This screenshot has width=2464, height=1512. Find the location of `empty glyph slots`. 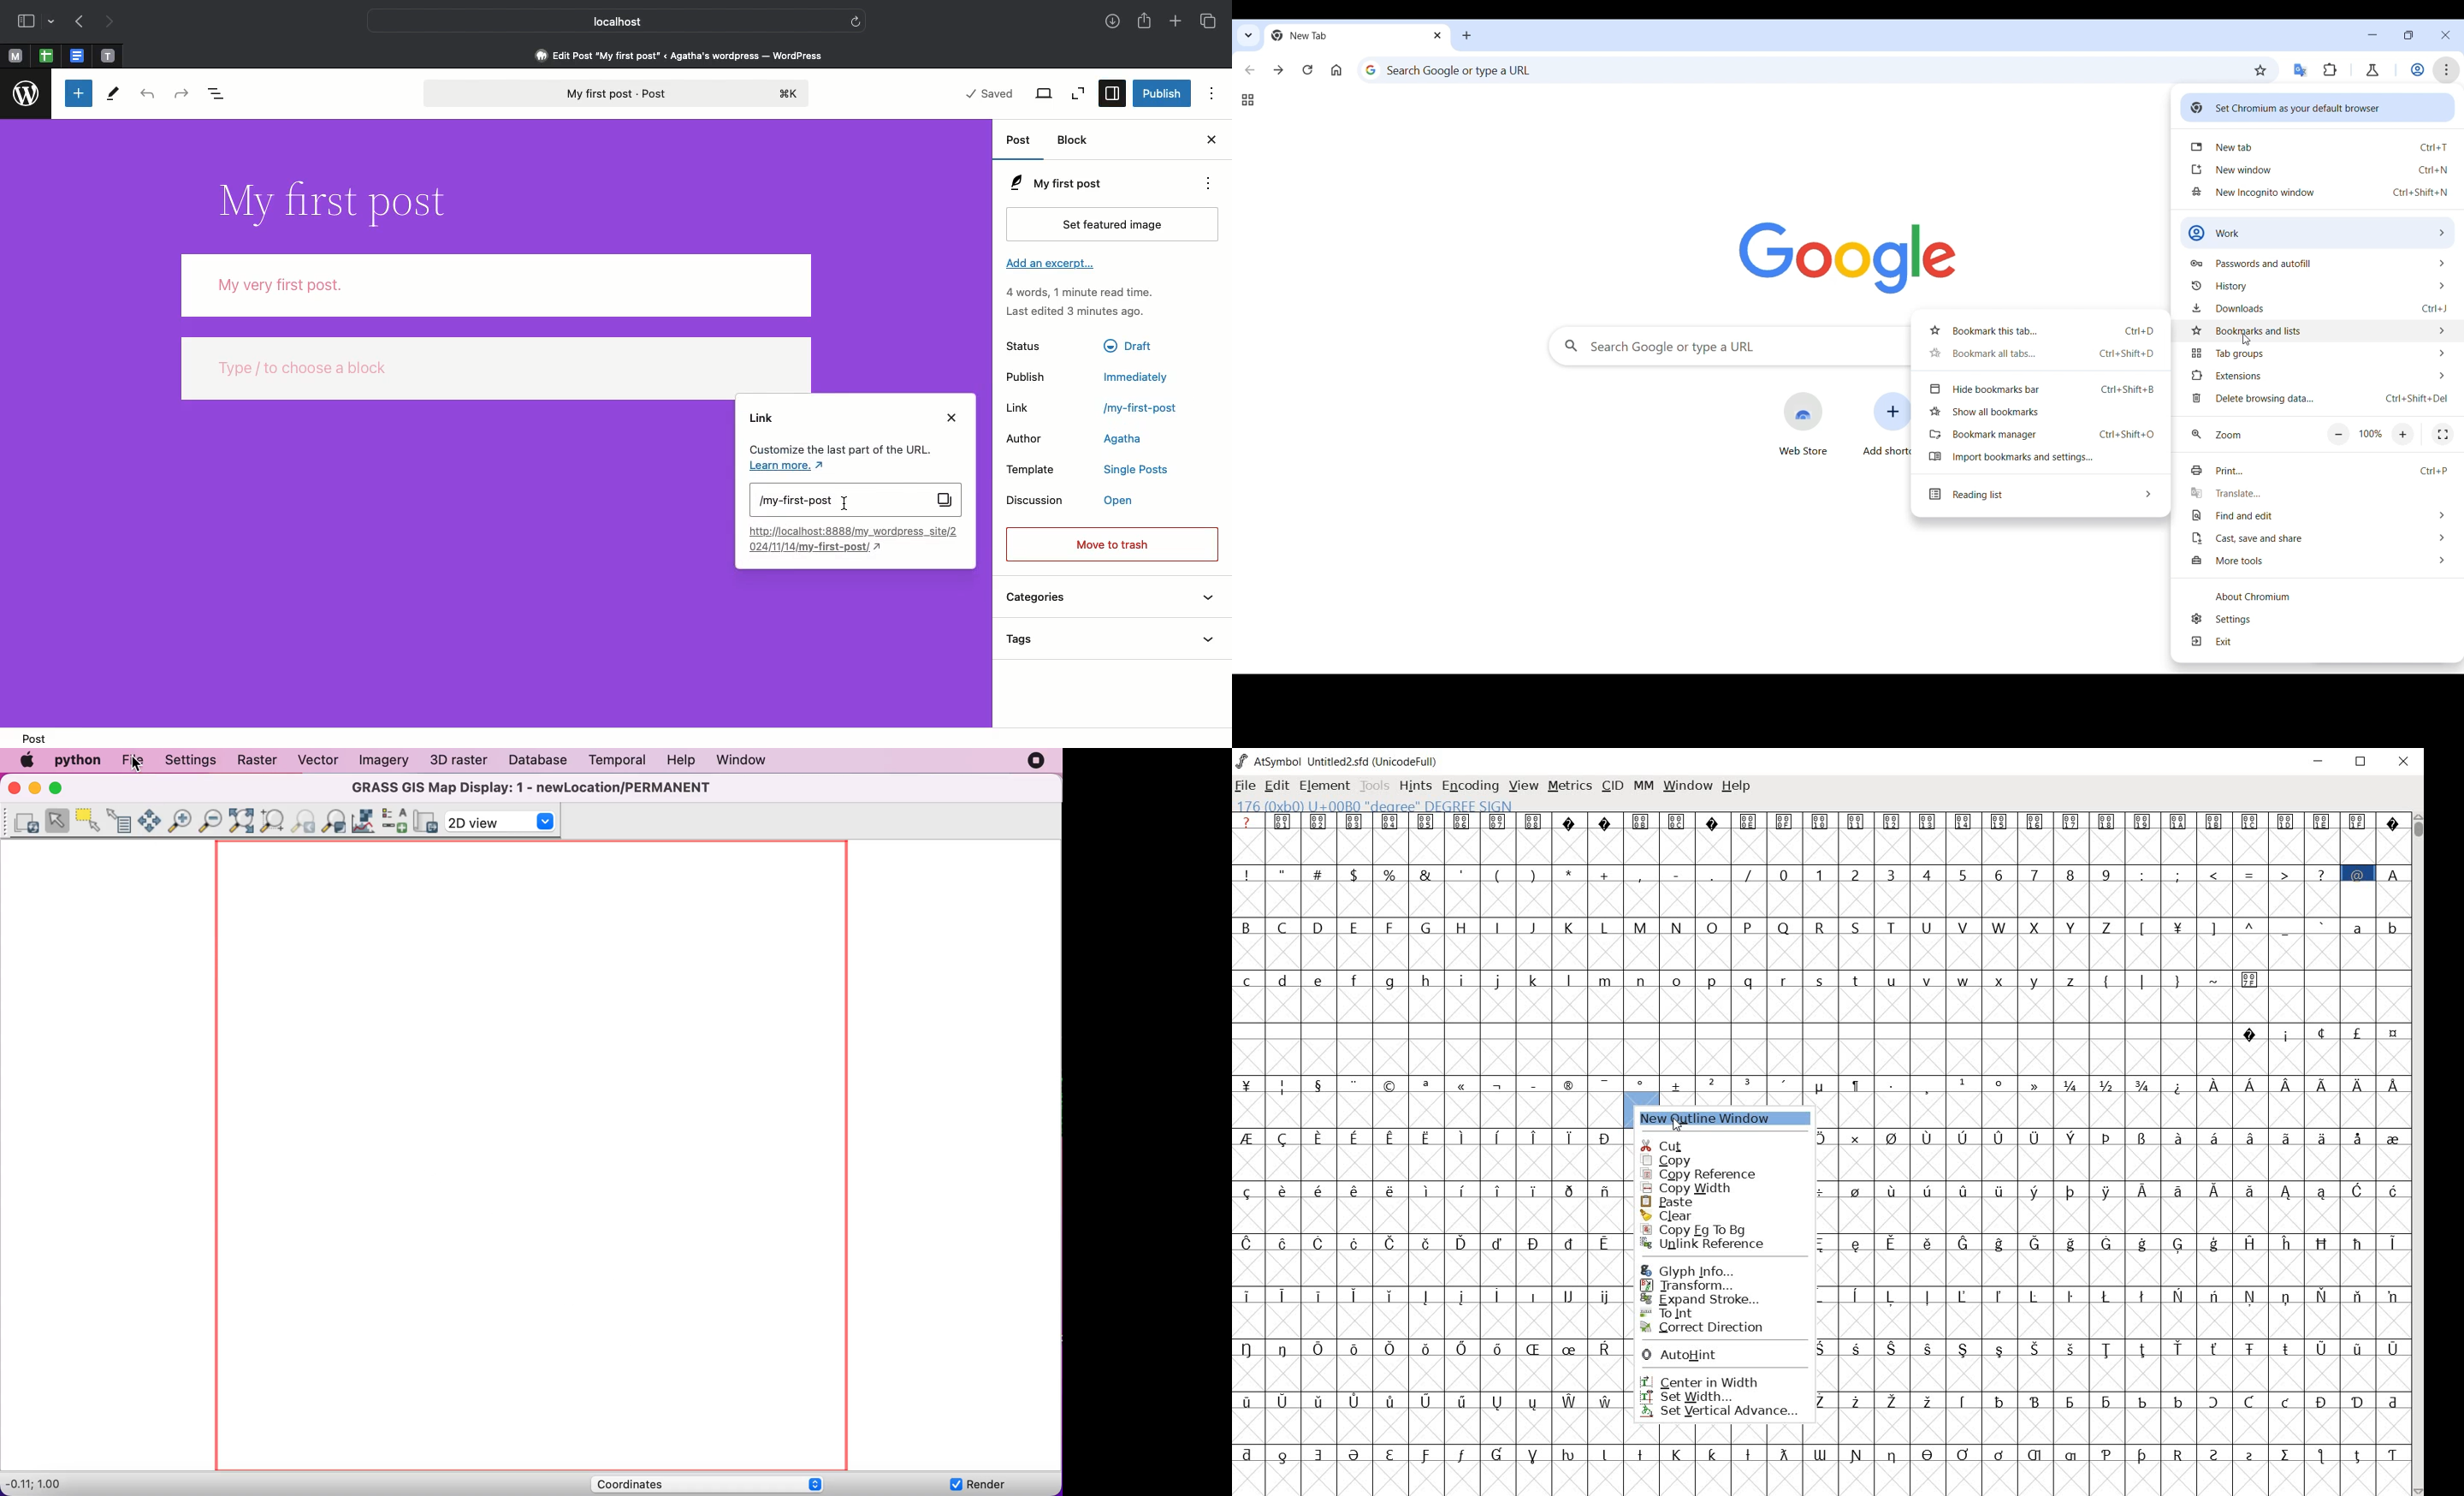

empty glyph slots is located at coordinates (1432, 1375).